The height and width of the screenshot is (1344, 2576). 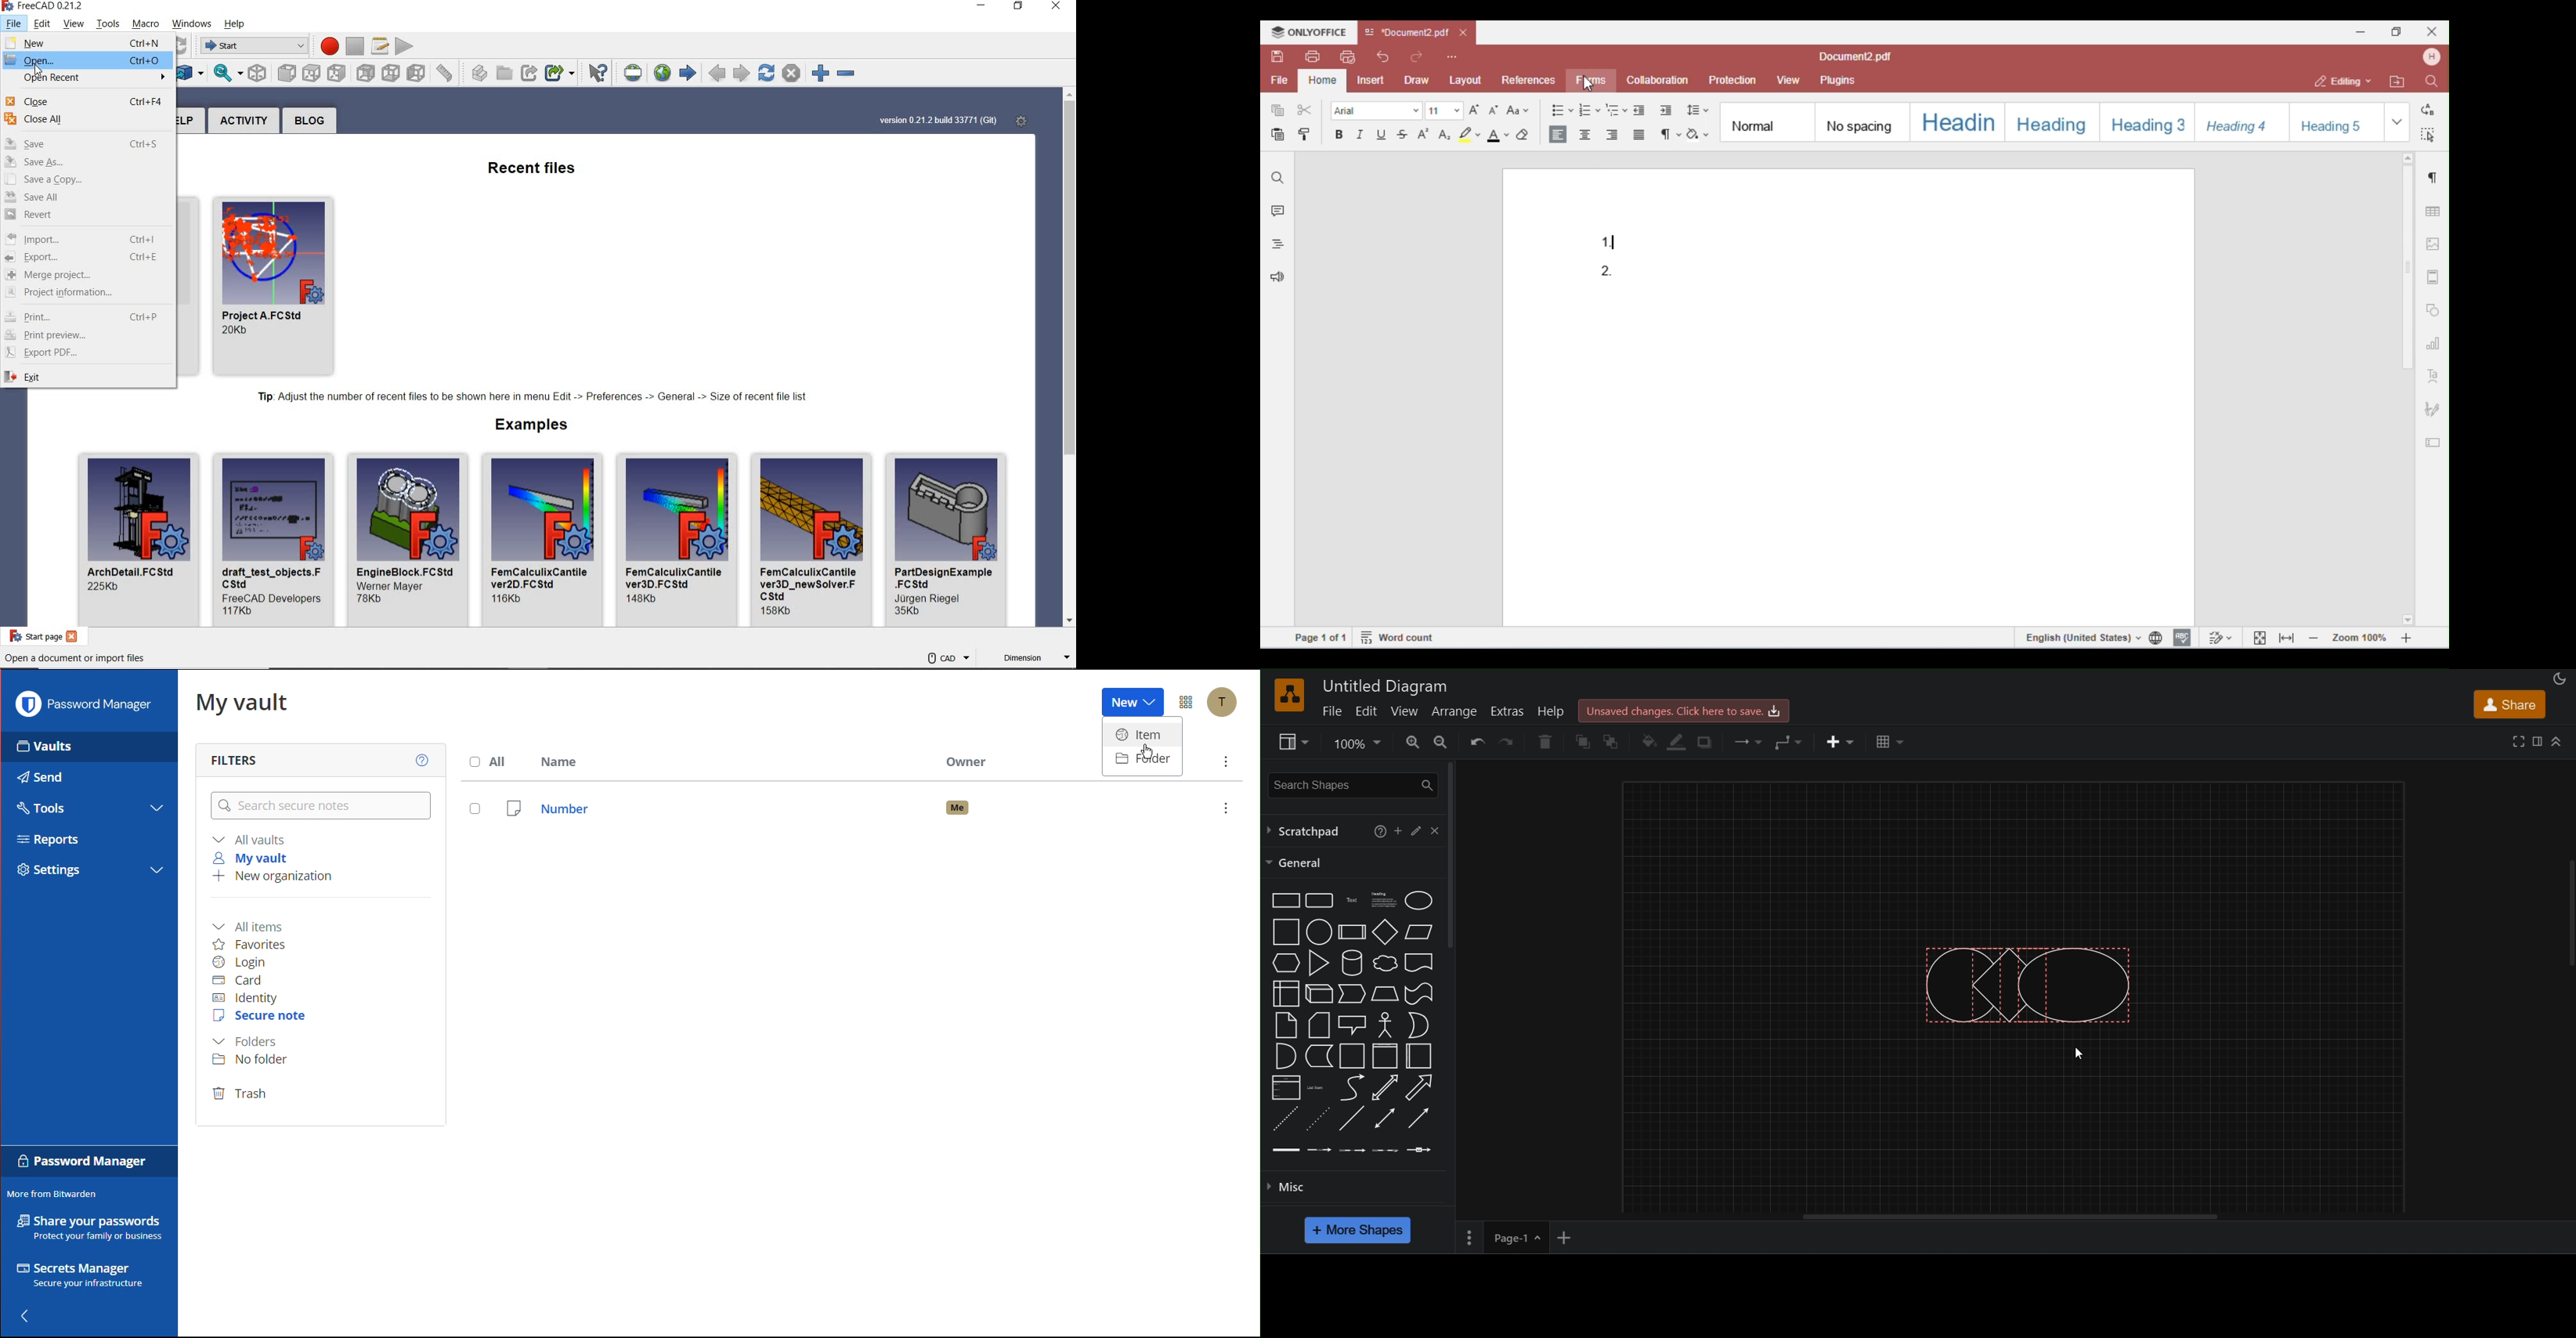 I want to click on dashed line, so click(x=1283, y=1119).